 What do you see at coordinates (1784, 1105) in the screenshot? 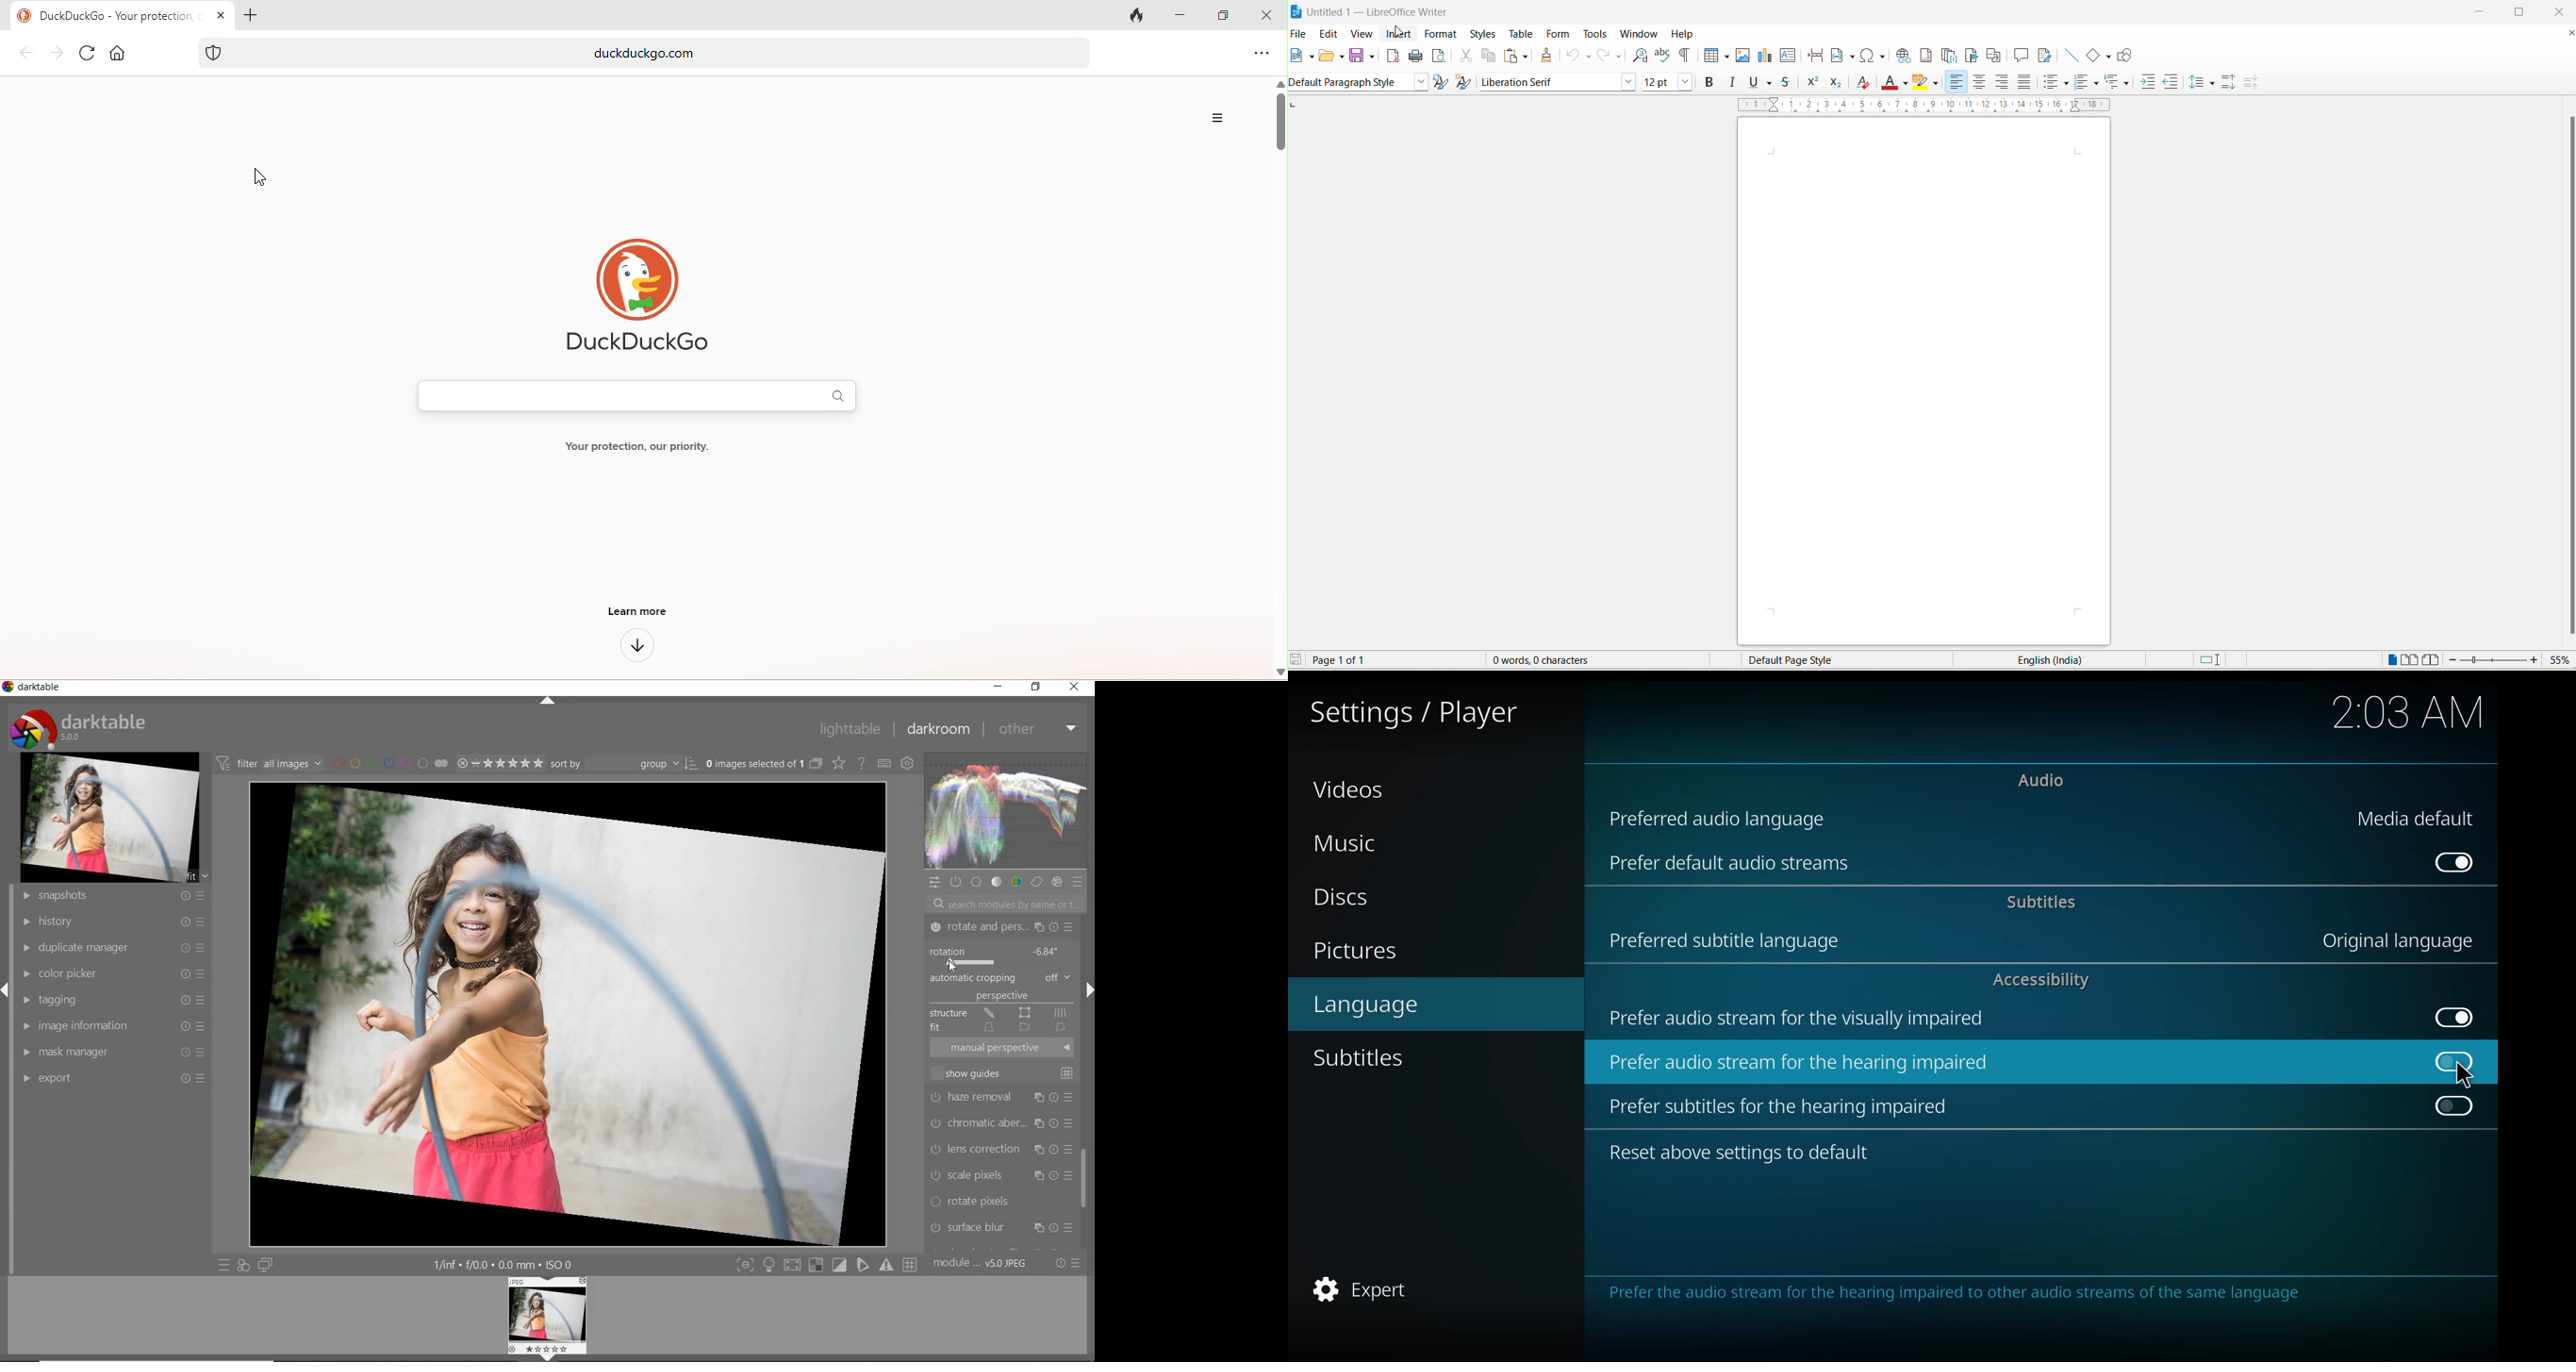
I see `prefer subtitles for hearing impaired` at bounding box center [1784, 1105].